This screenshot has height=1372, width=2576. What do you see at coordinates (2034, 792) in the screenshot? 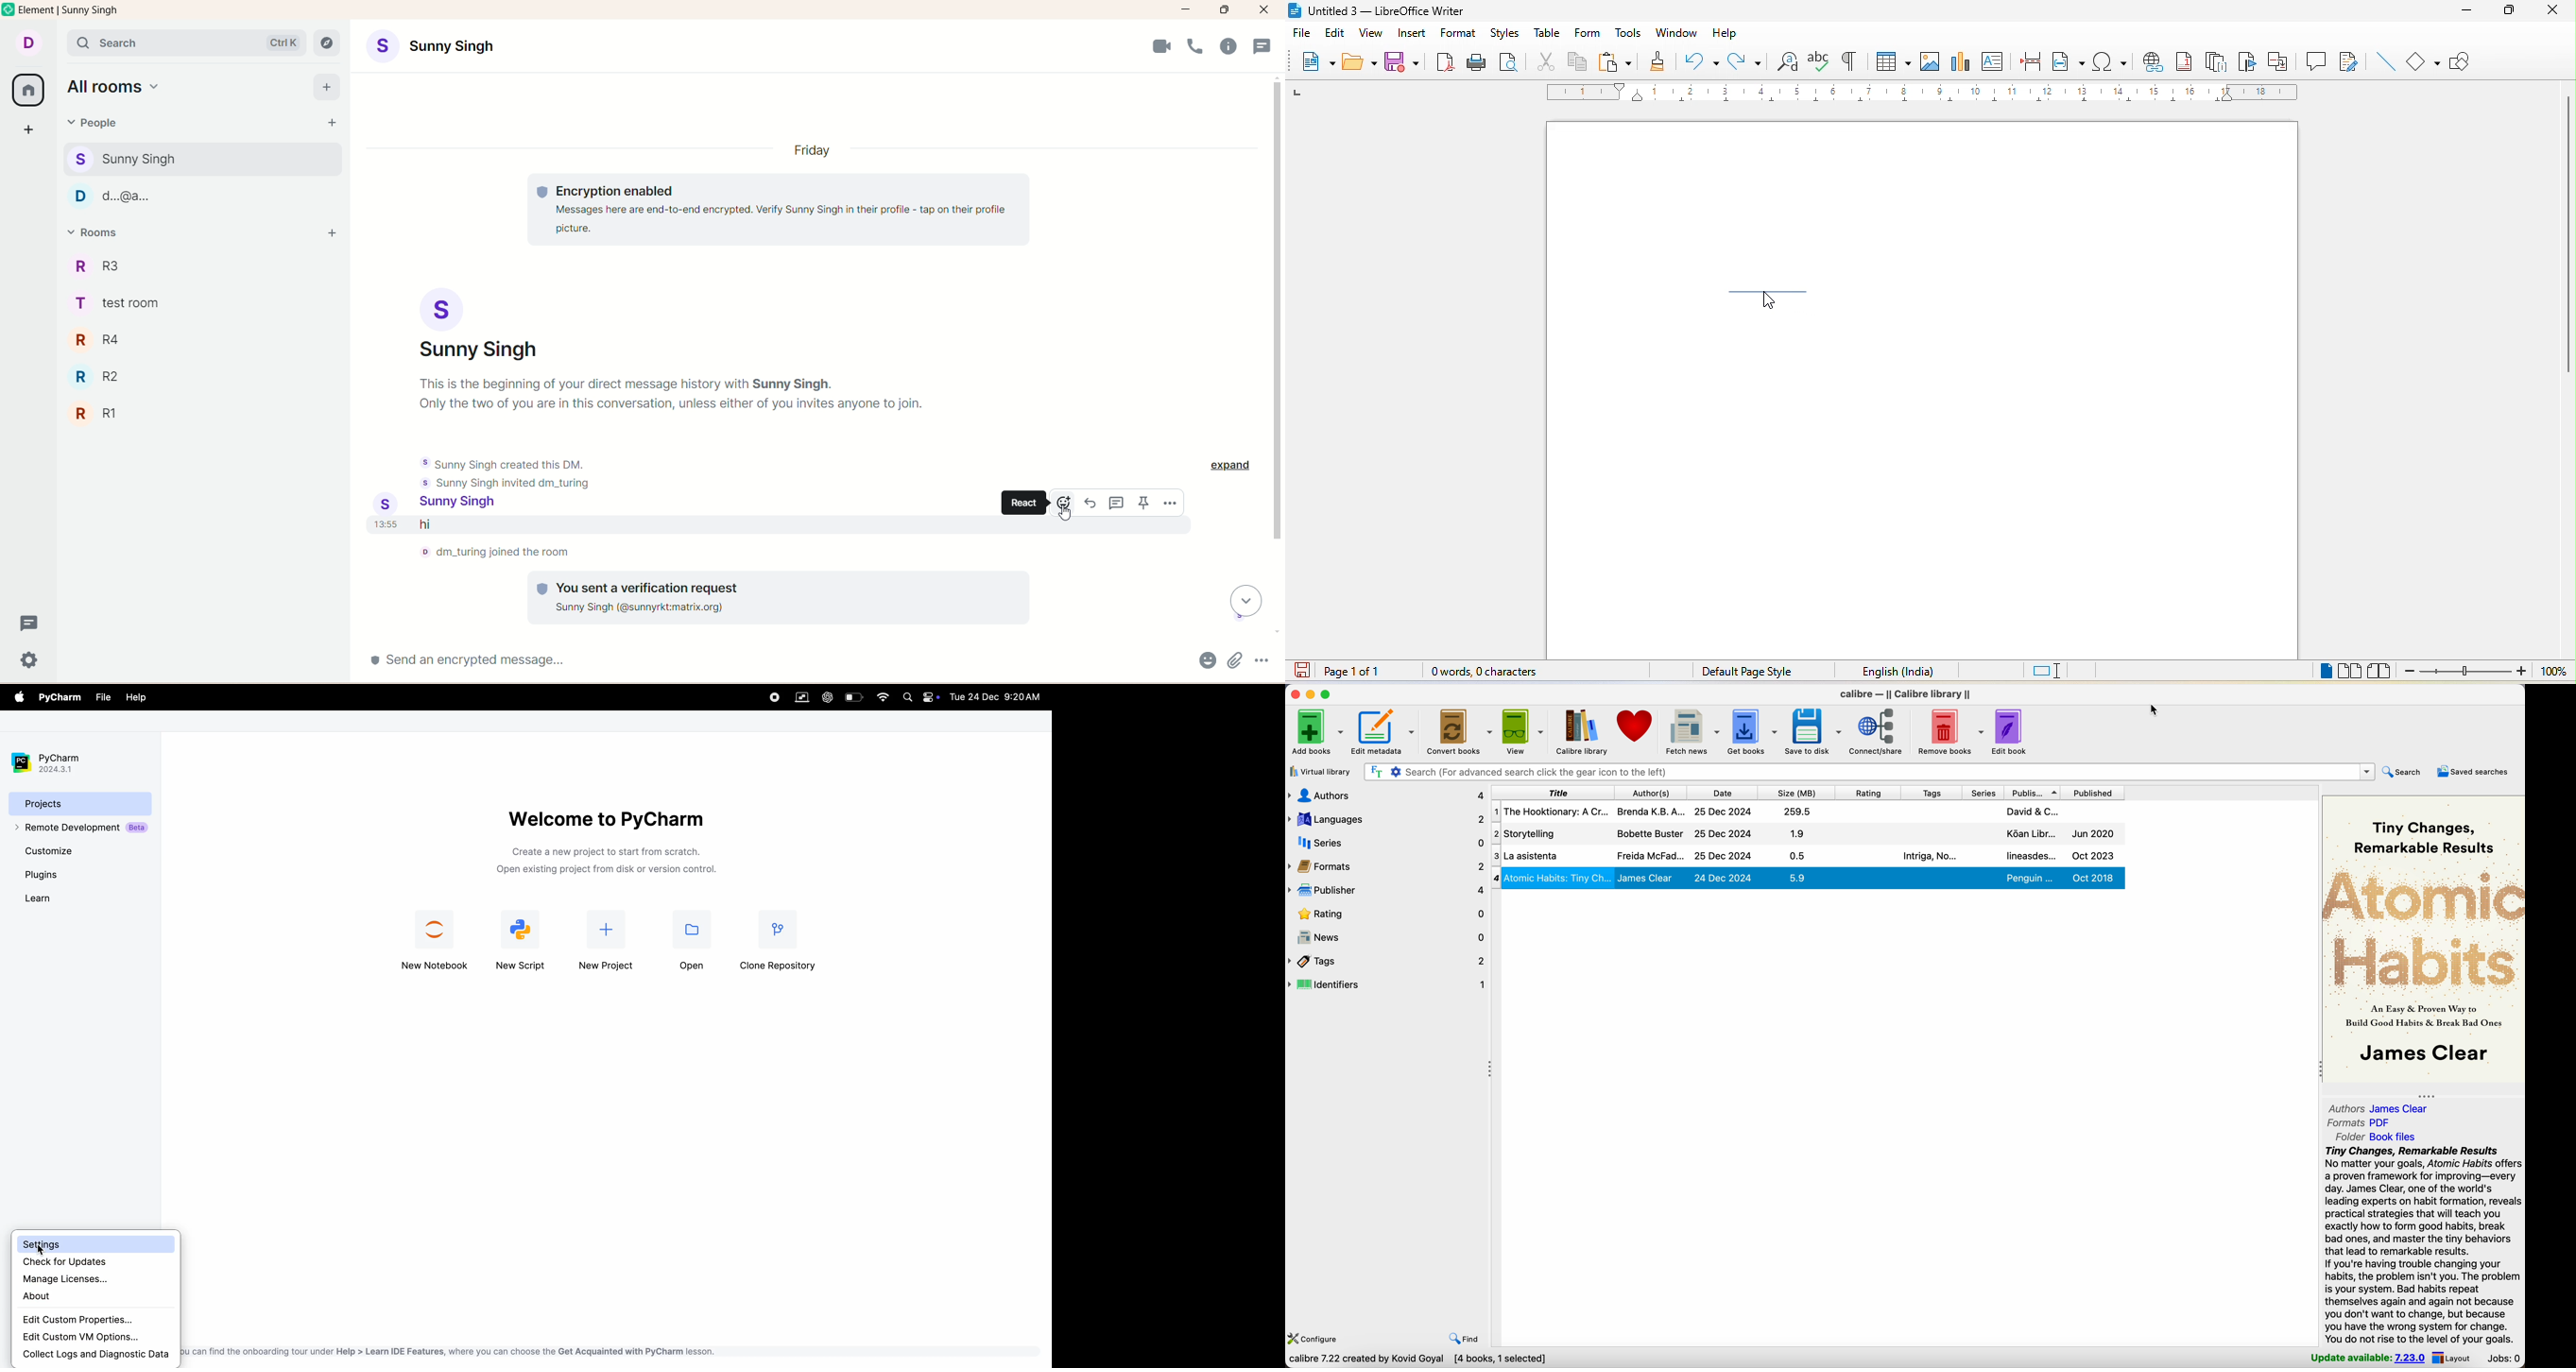
I see `click on publisher` at bounding box center [2034, 792].